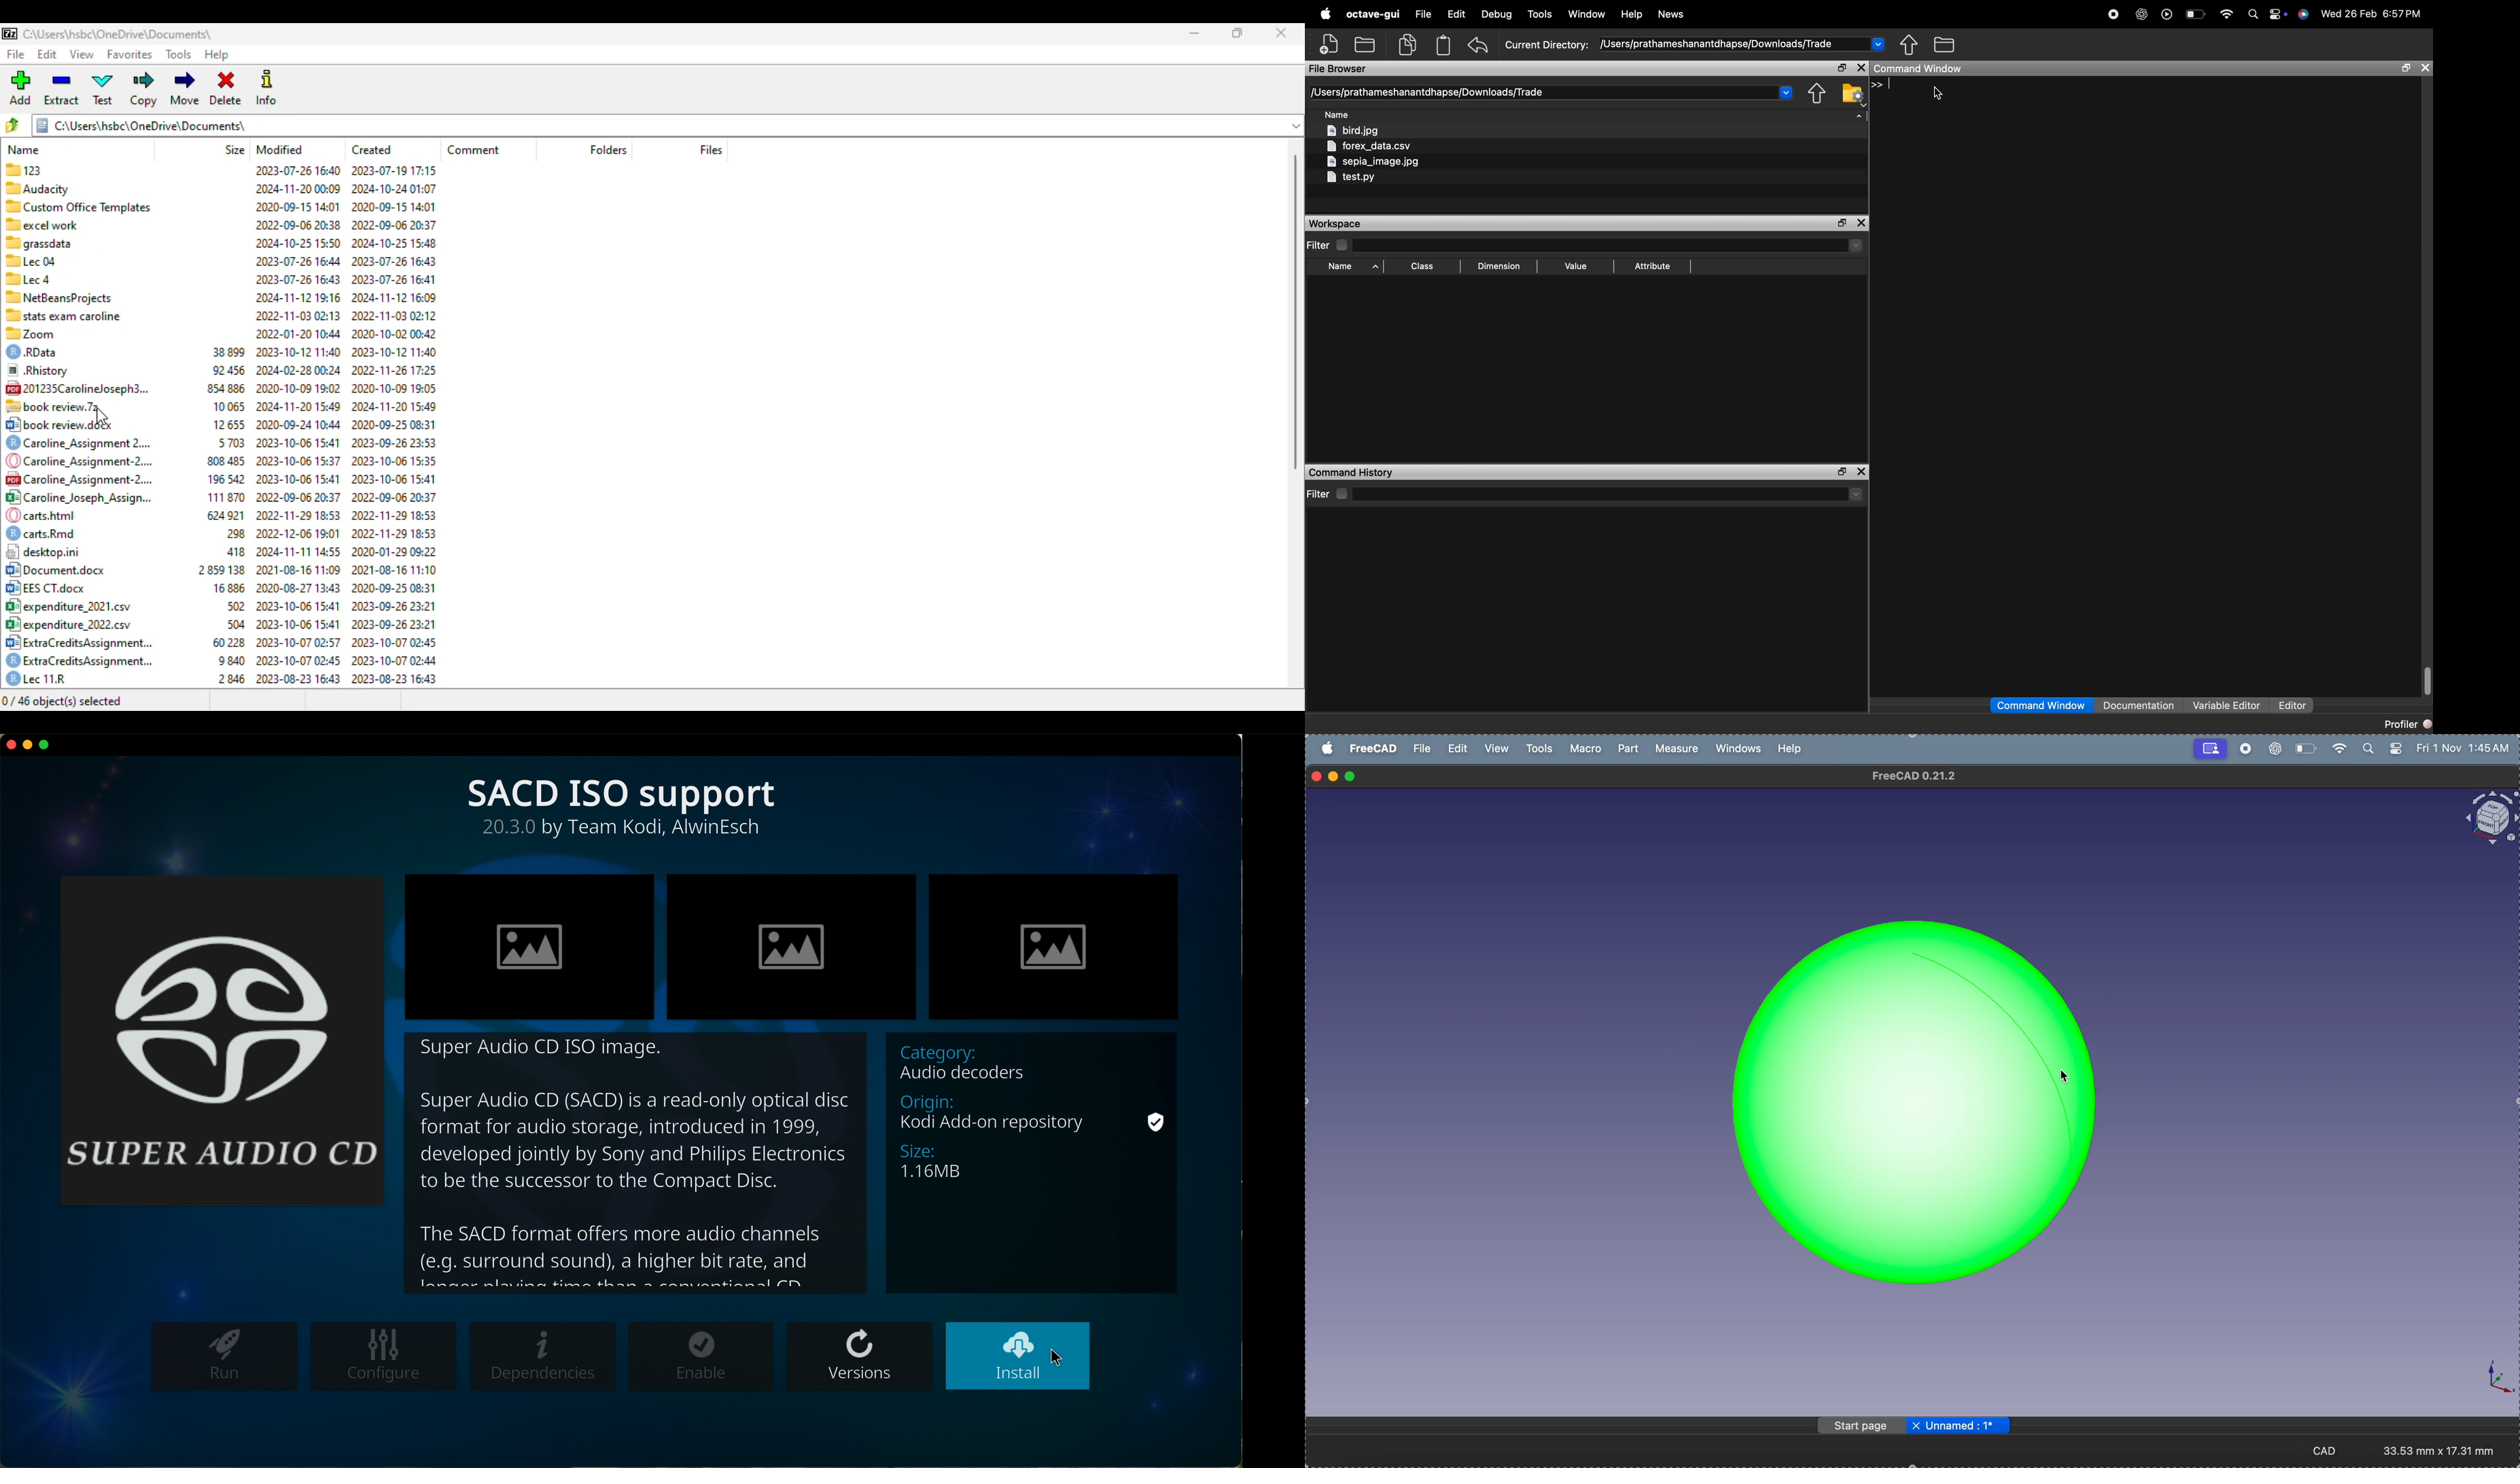 The width and height of the screenshot is (2520, 1484). What do you see at coordinates (1497, 15) in the screenshot?
I see `debug` at bounding box center [1497, 15].